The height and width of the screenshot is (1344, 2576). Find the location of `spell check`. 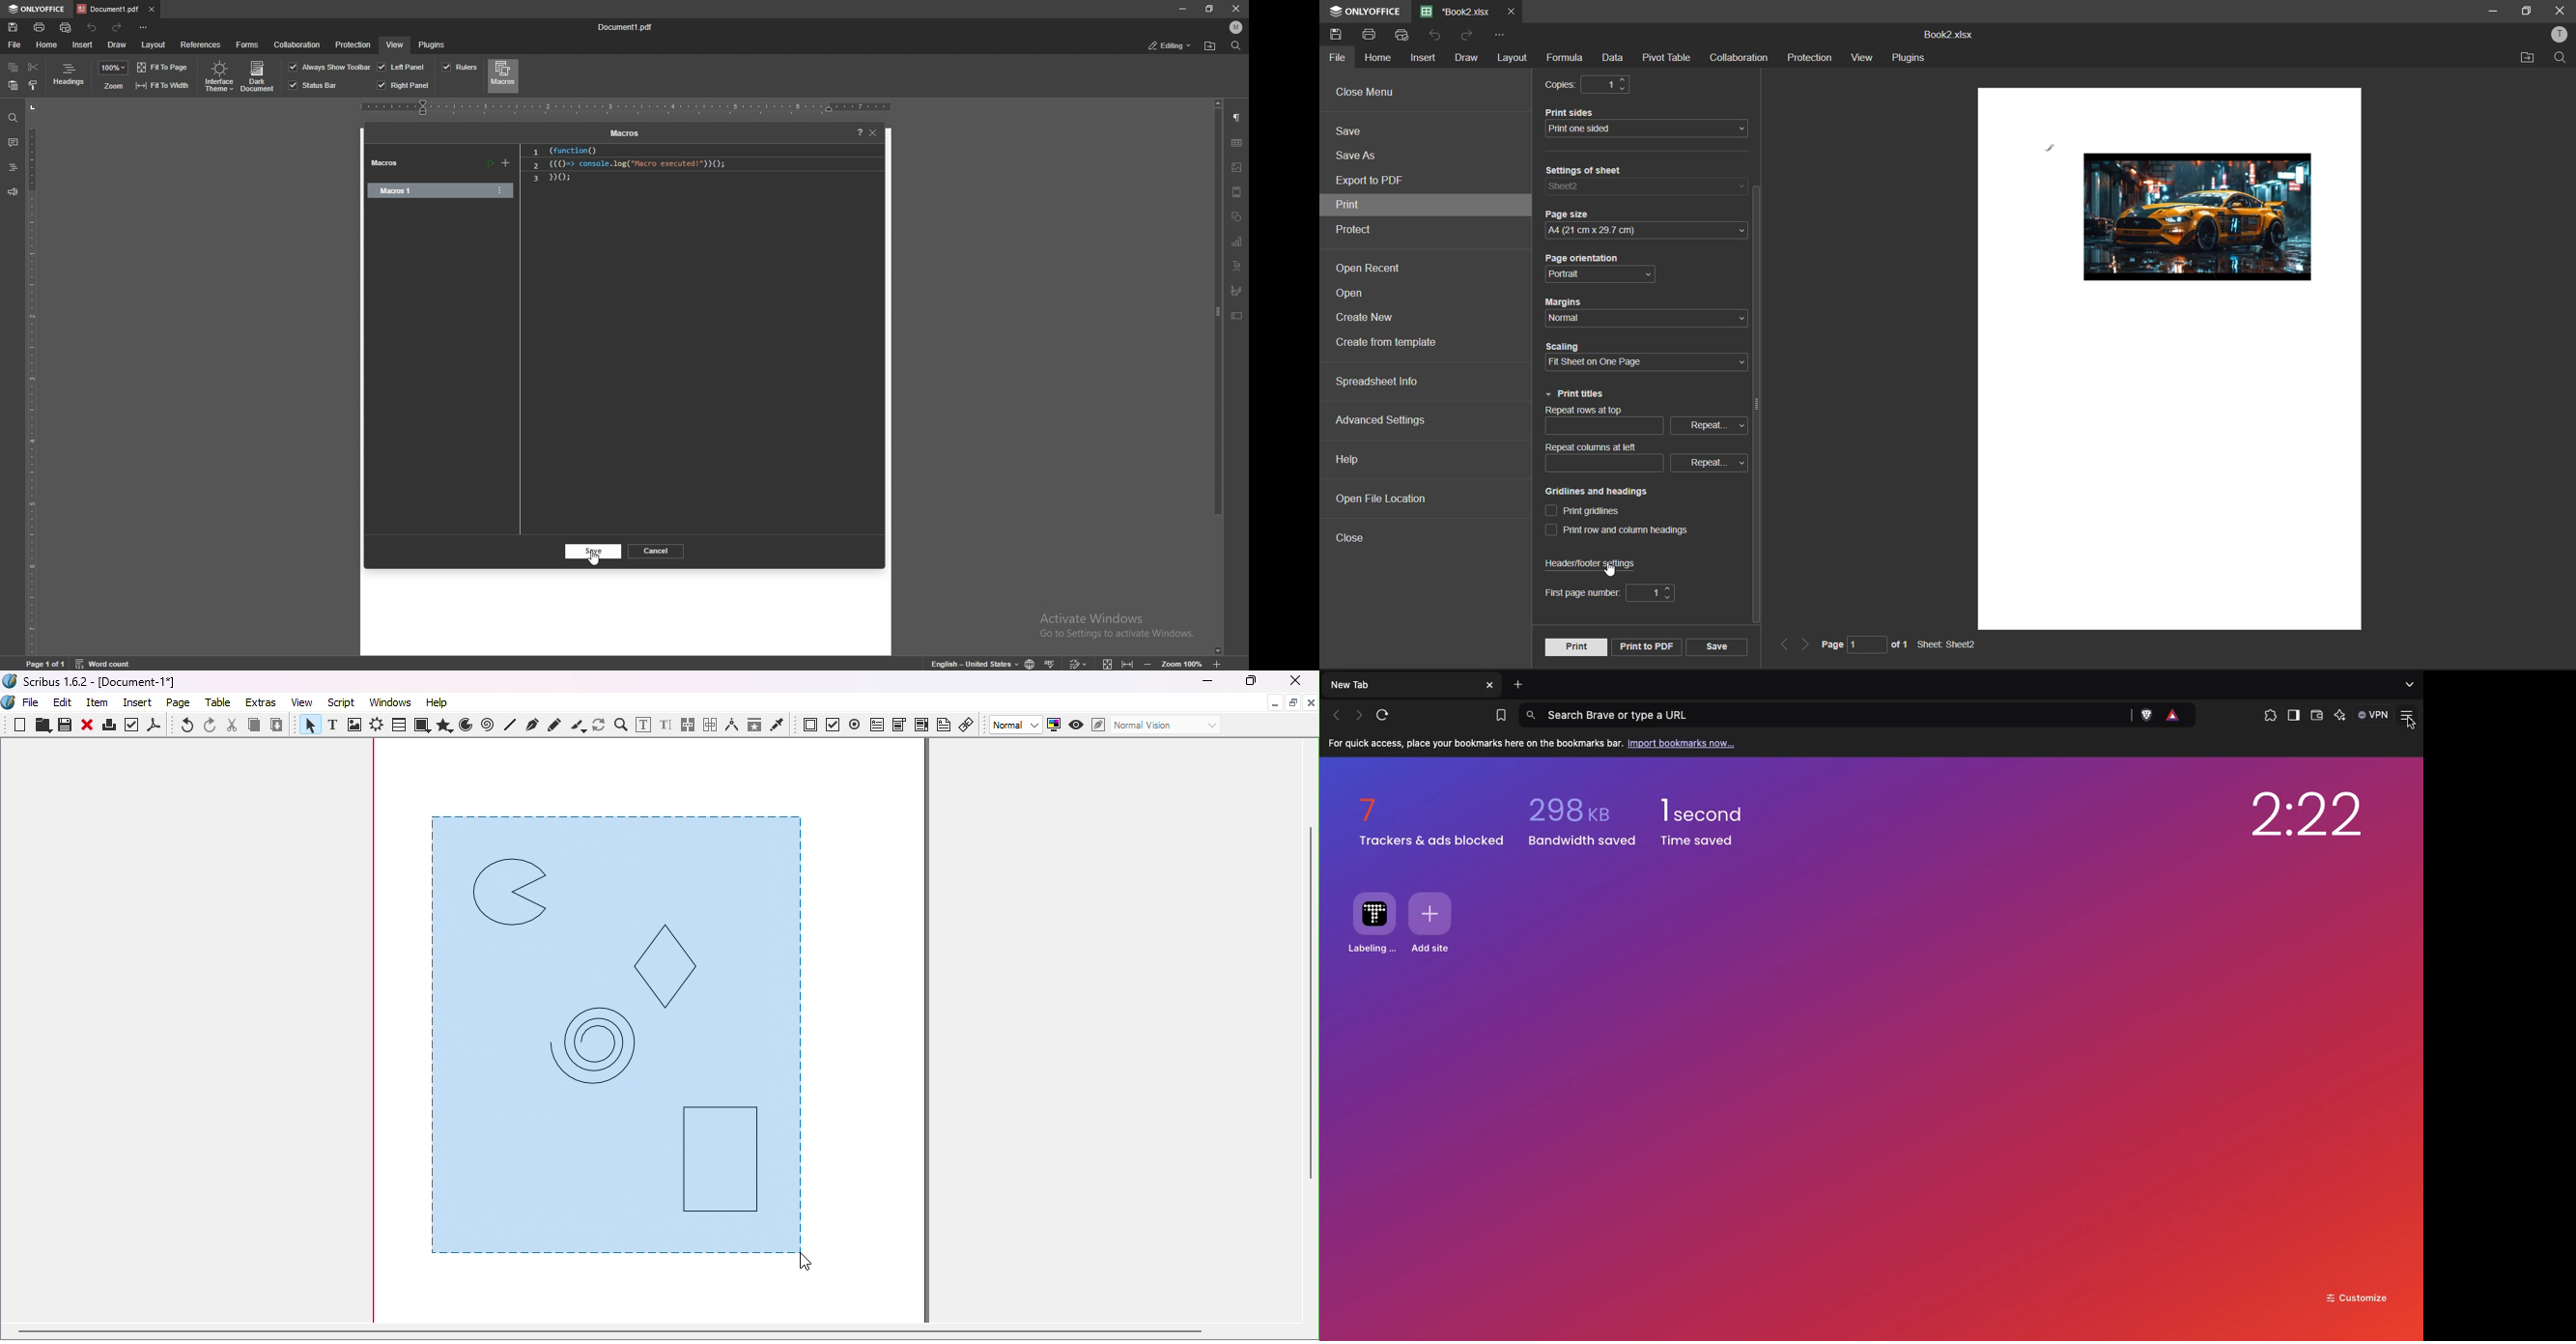

spell check is located at coordinates (1053, 661).